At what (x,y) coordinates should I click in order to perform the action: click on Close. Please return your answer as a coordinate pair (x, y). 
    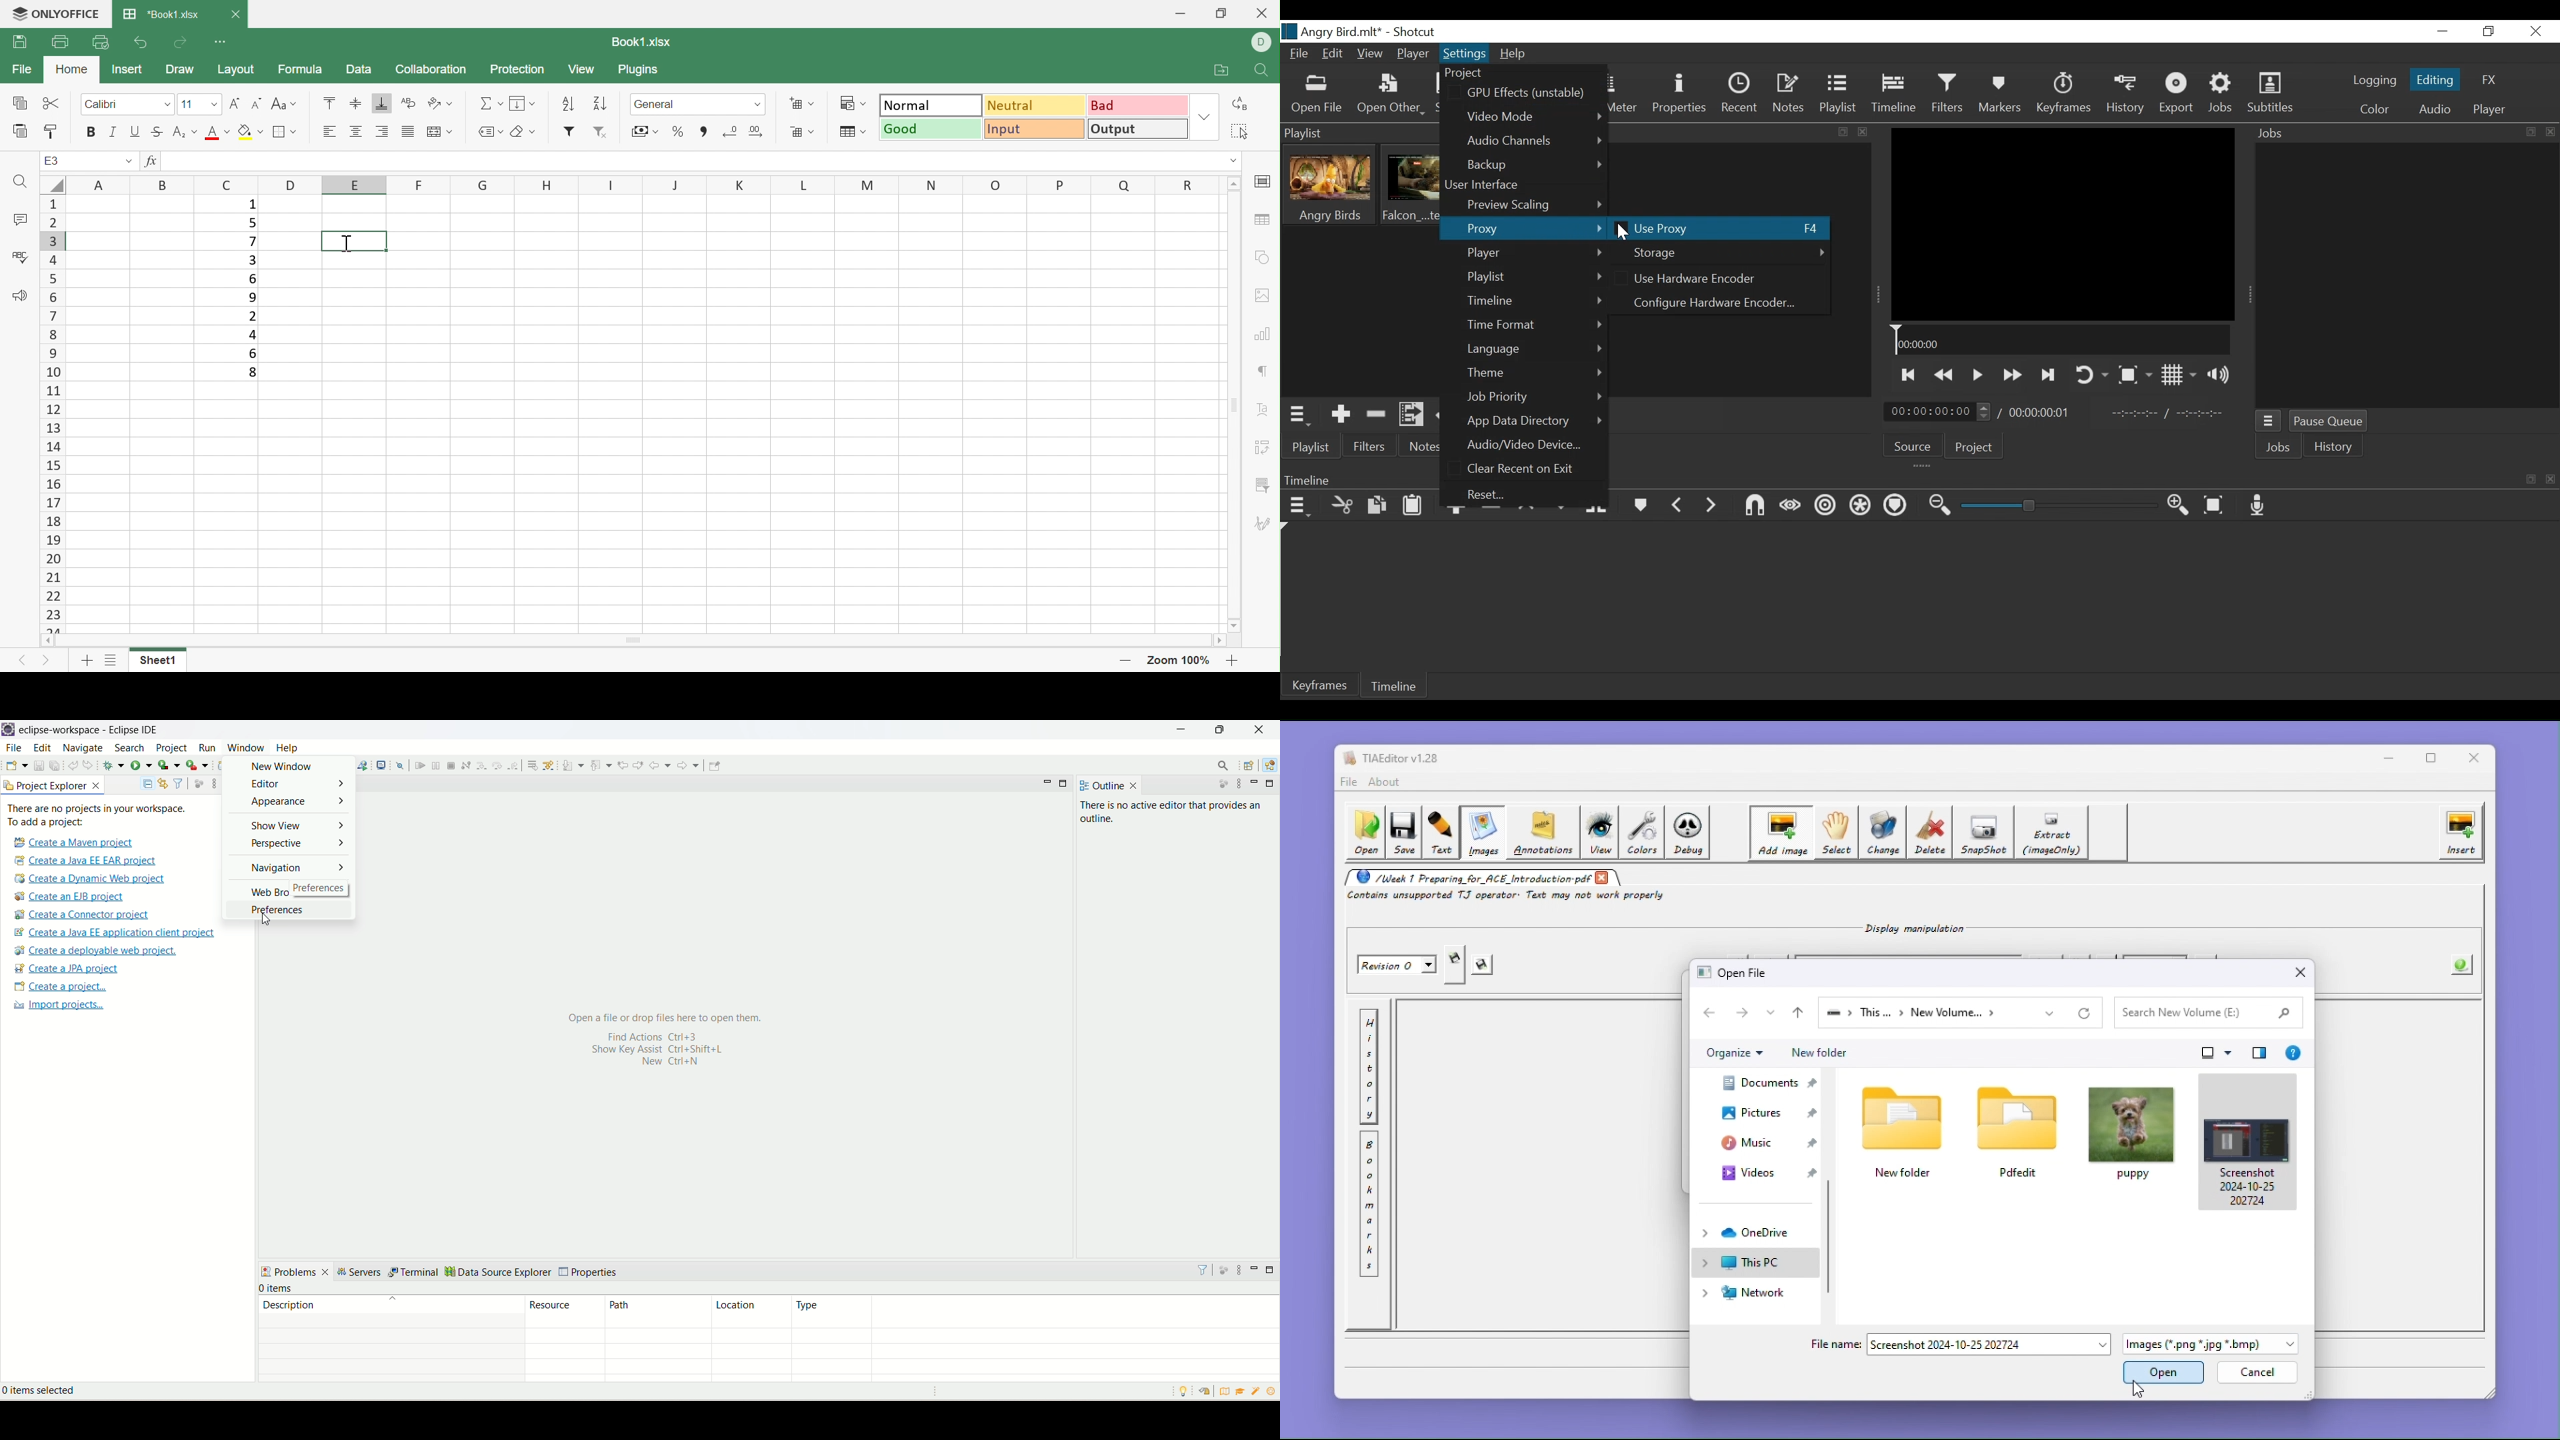
    Looking at the image, I should click on (239, 14).